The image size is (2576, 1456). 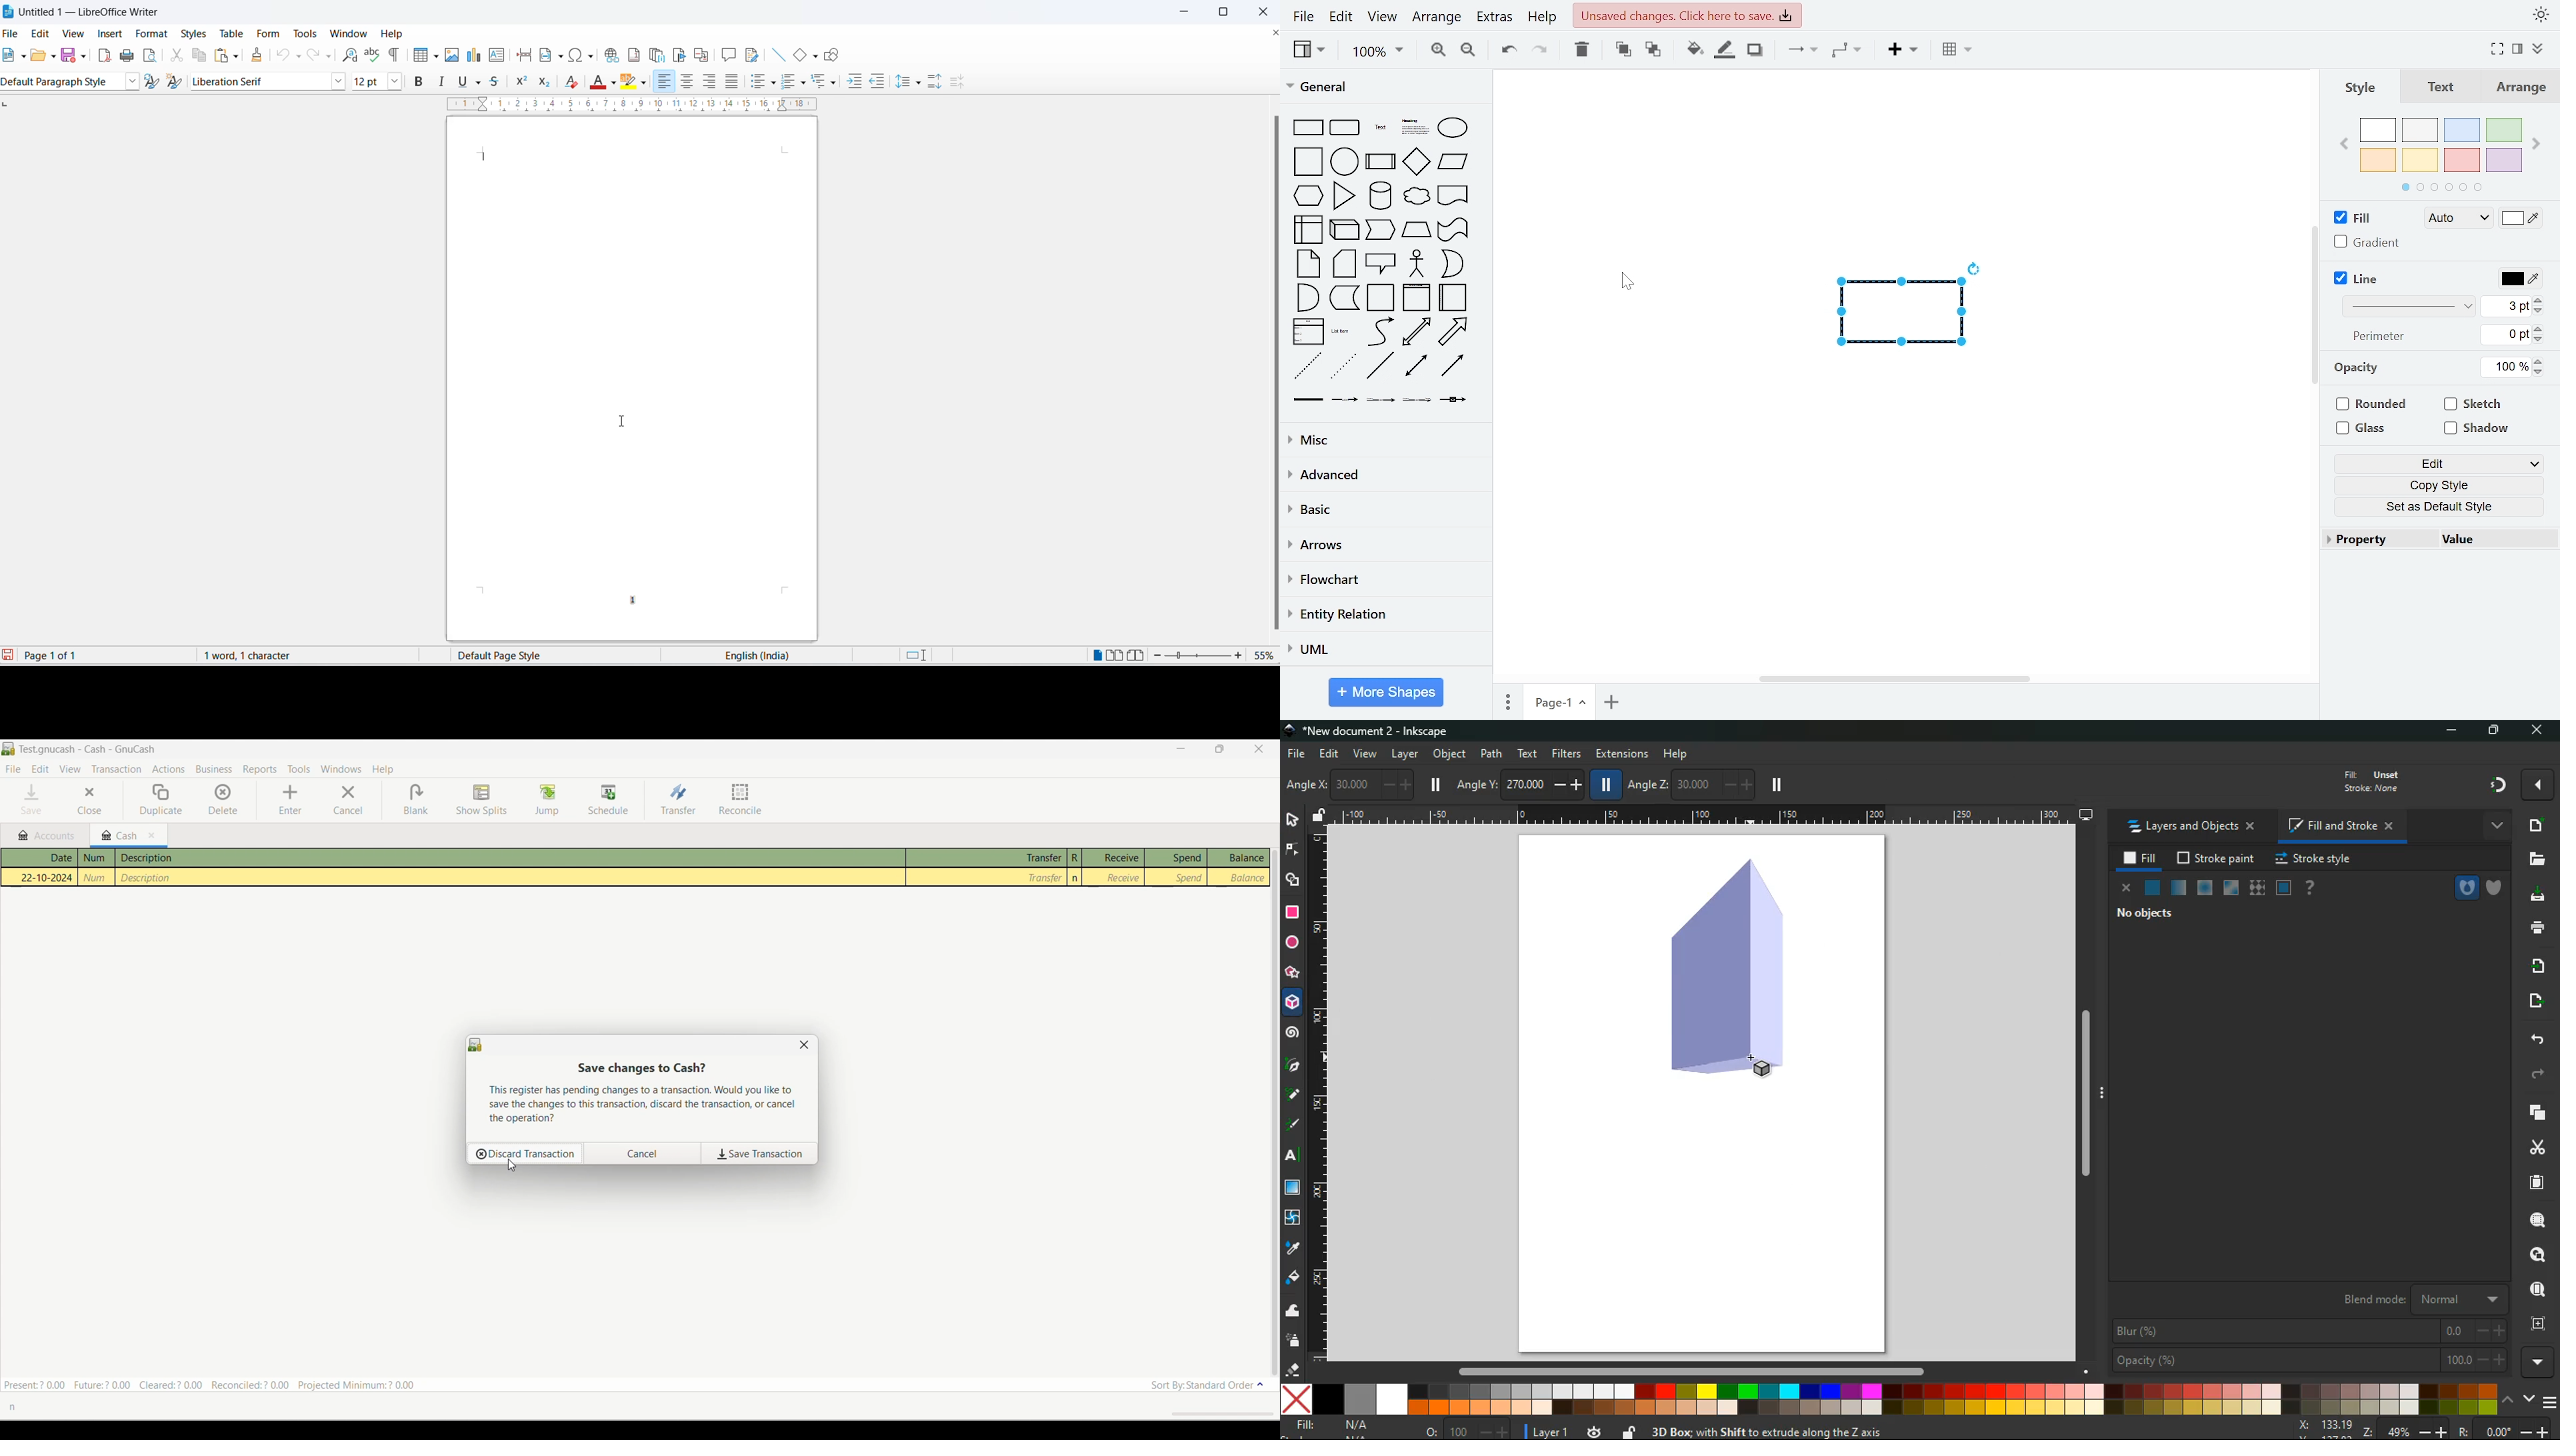 I want to click on insert line, so click(x=778, y=54).